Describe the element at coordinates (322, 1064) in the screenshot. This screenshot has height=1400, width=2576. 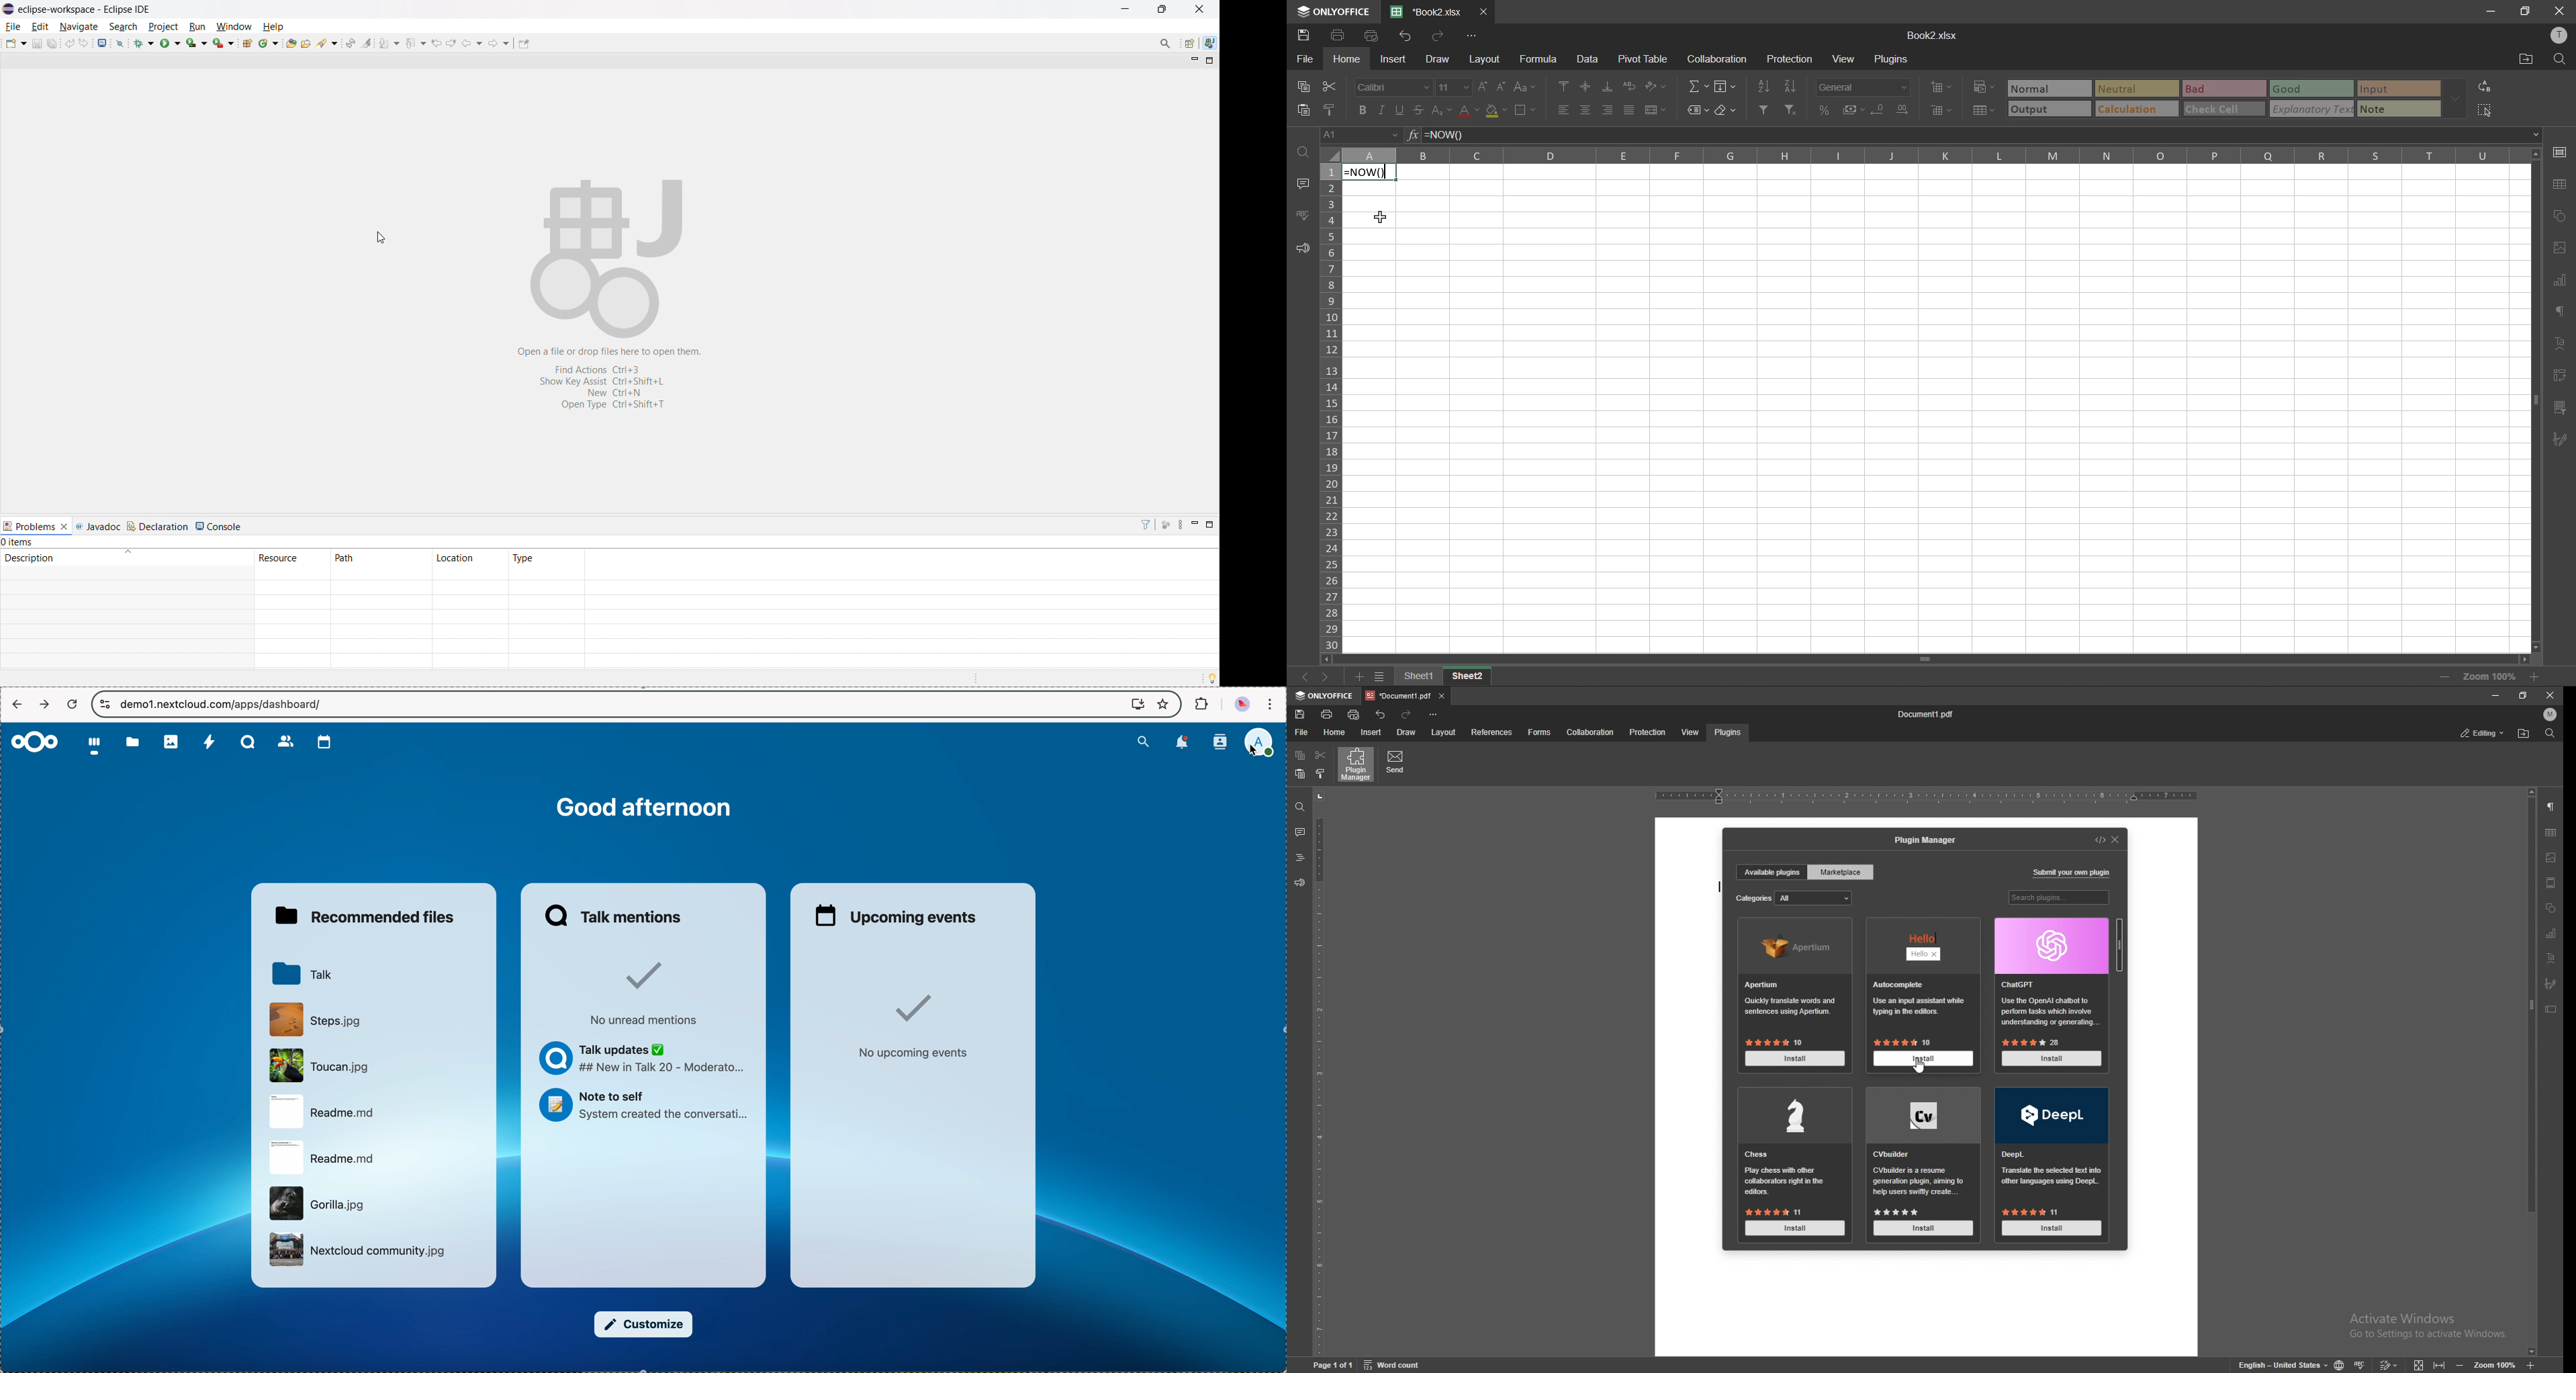
I see `file` at that location.